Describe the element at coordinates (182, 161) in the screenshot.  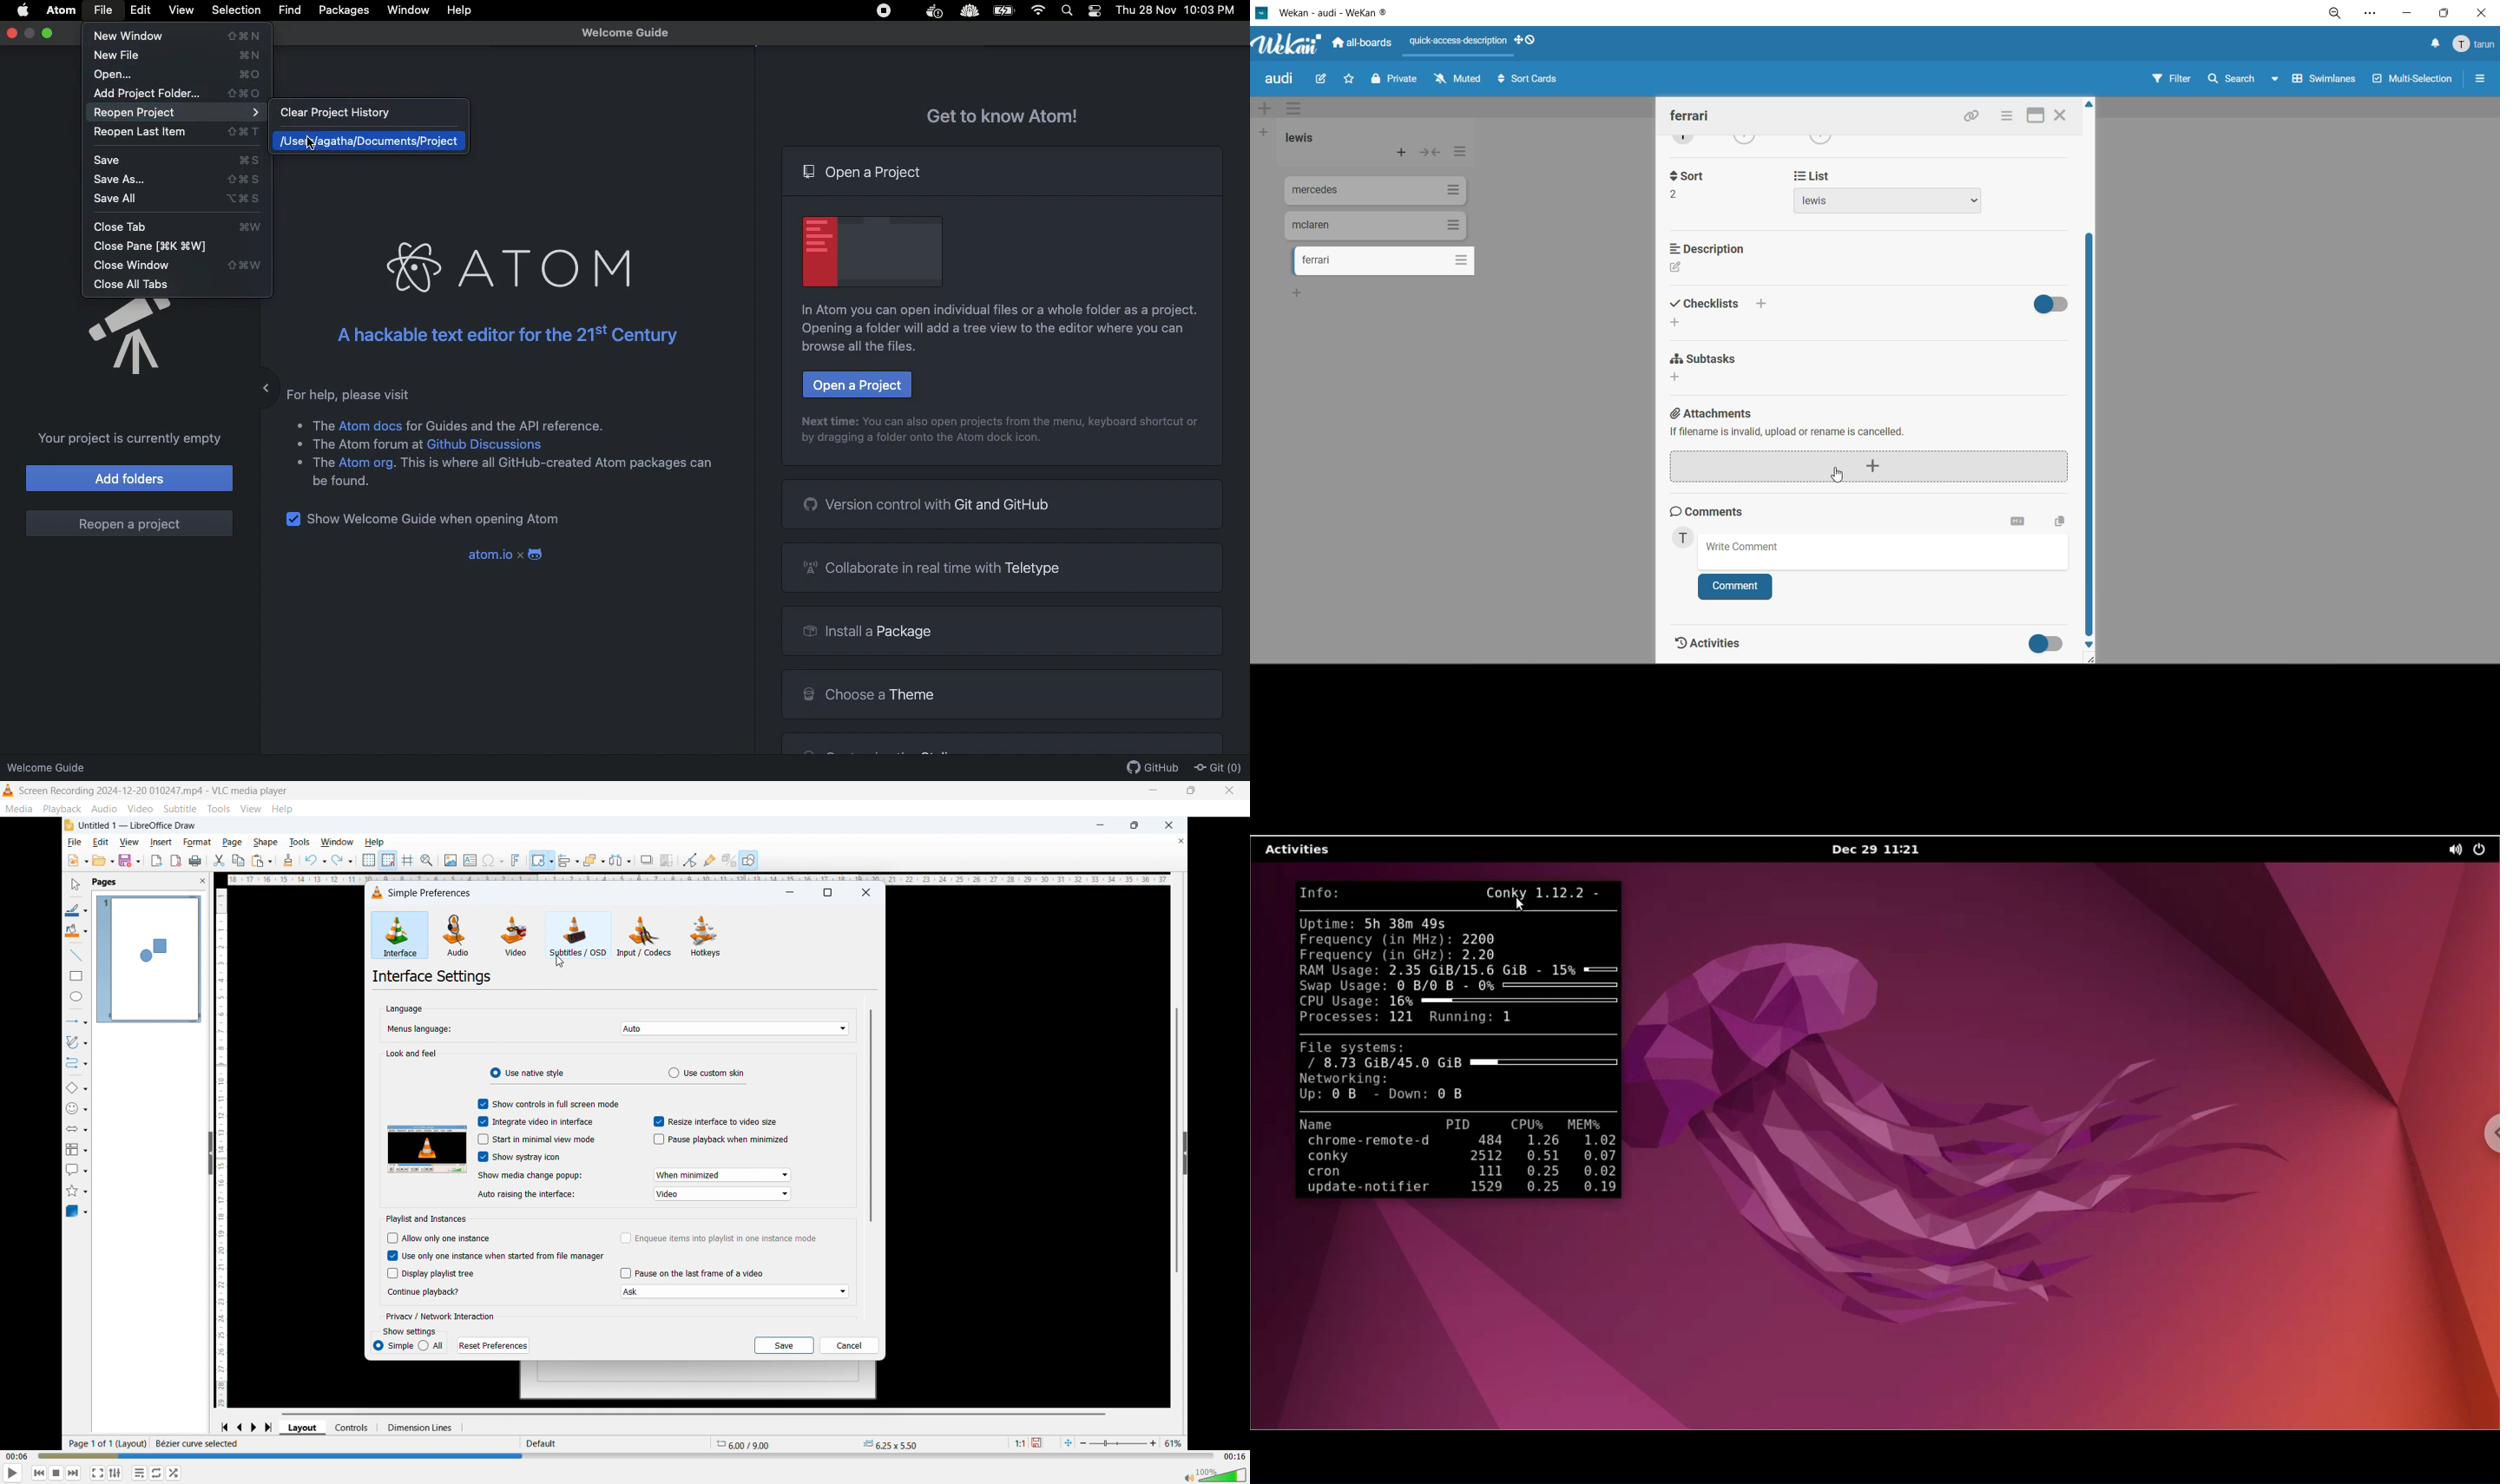
I see `Save` at that location.